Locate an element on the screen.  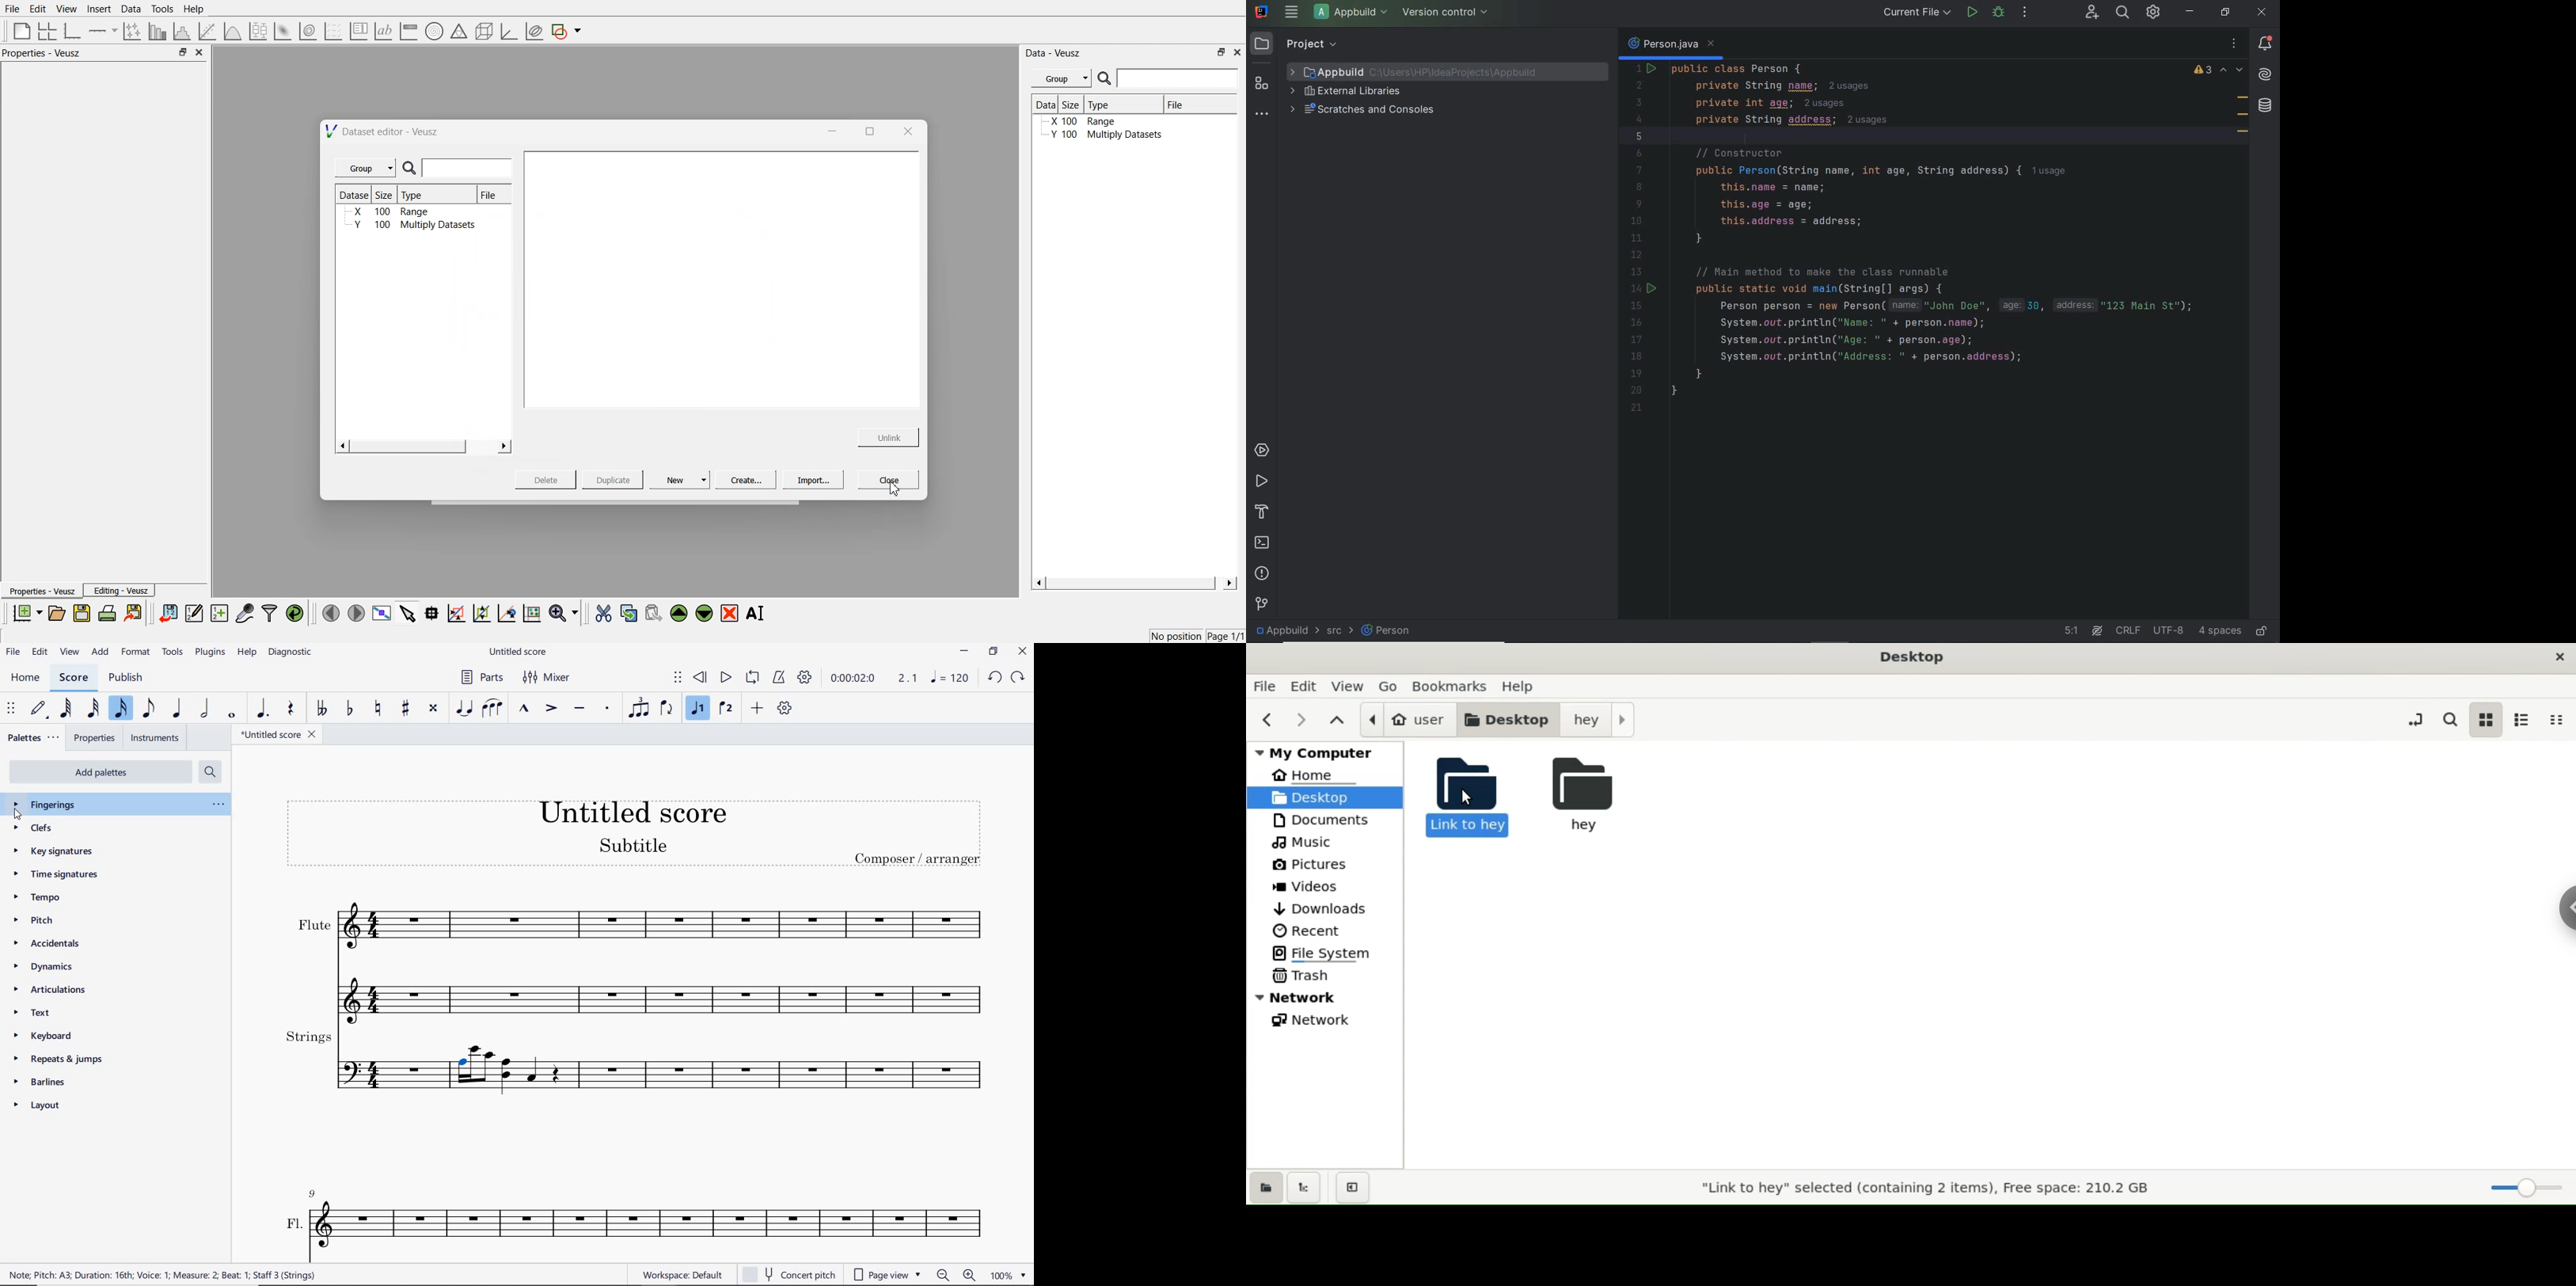
New is located at coordinates (682, 479).